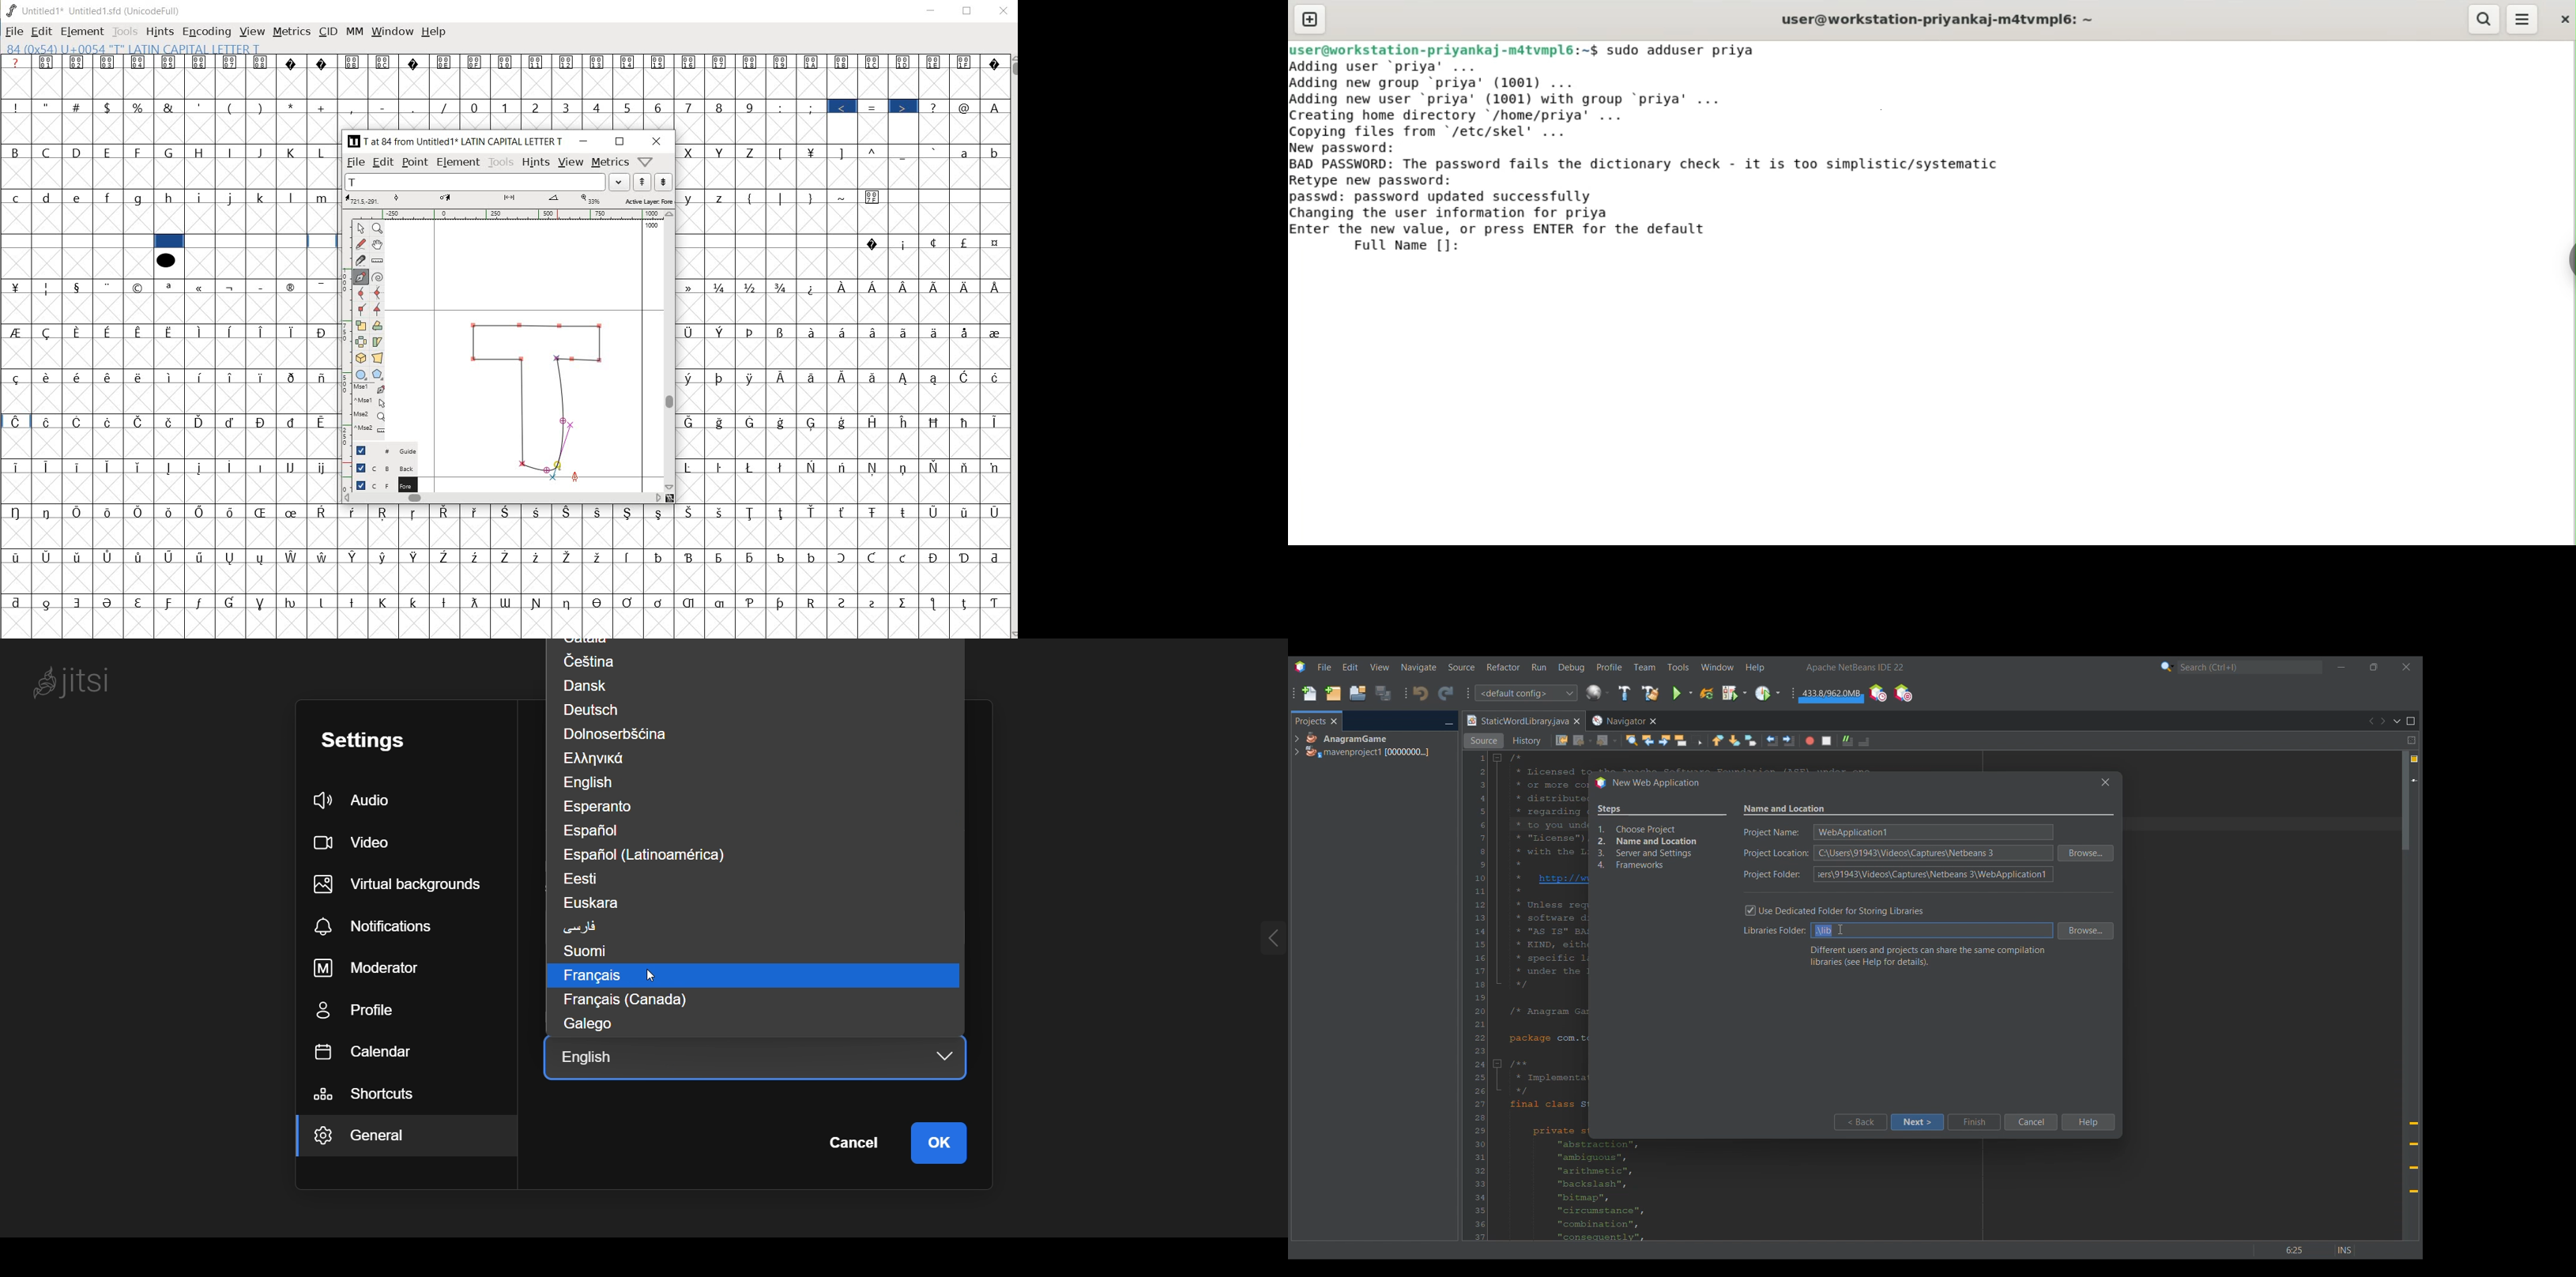 Image resolution: width=2576 pixels, height=1288 pixels. I want to click on Symbol, so click(47, 557).